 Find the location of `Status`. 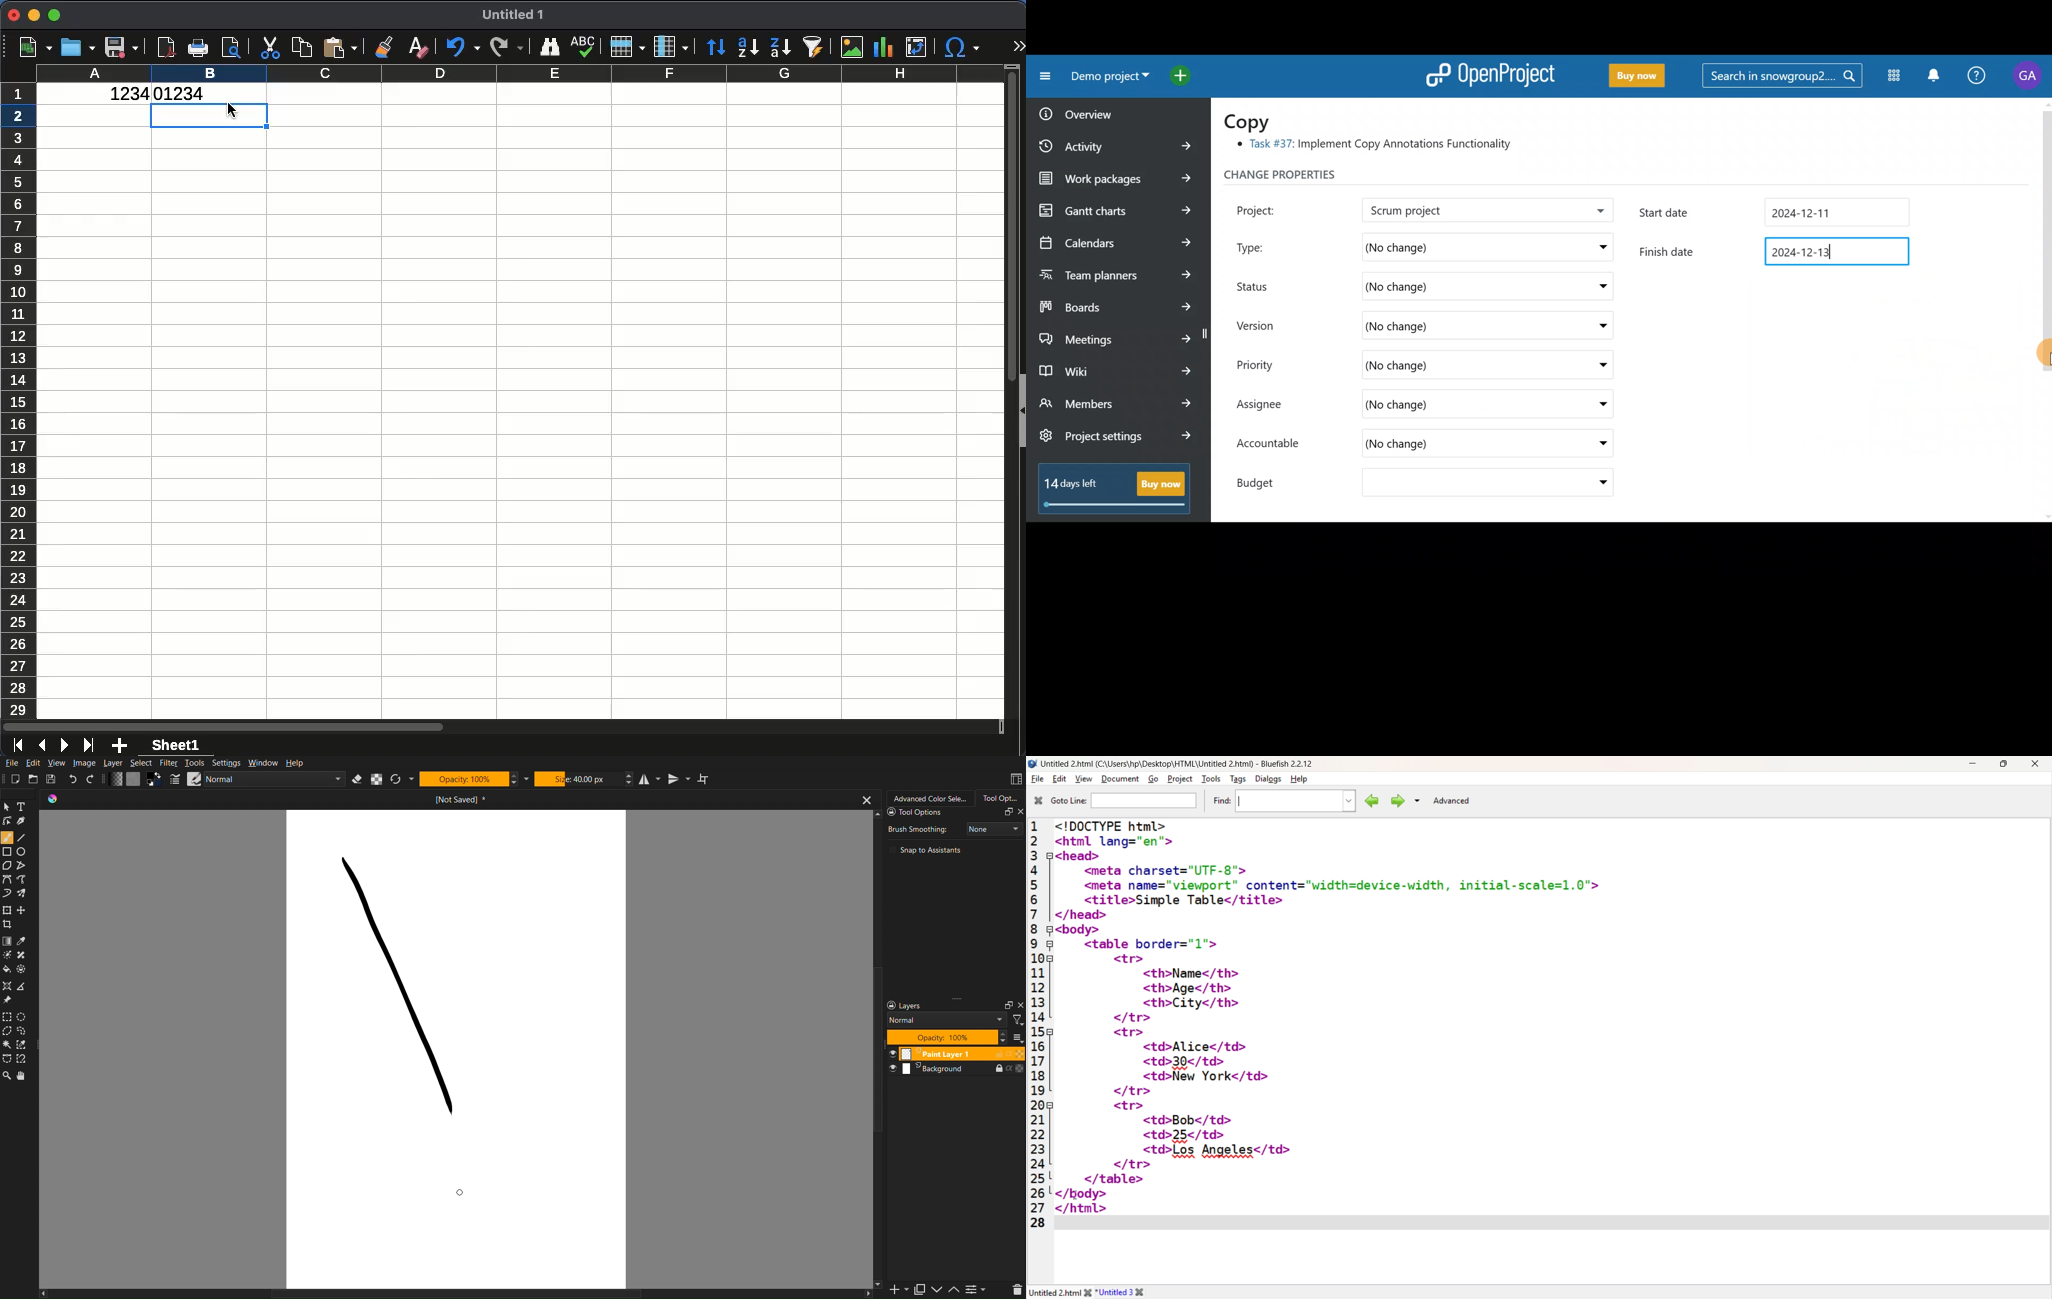

Status is located at coordinates (1261, 285).